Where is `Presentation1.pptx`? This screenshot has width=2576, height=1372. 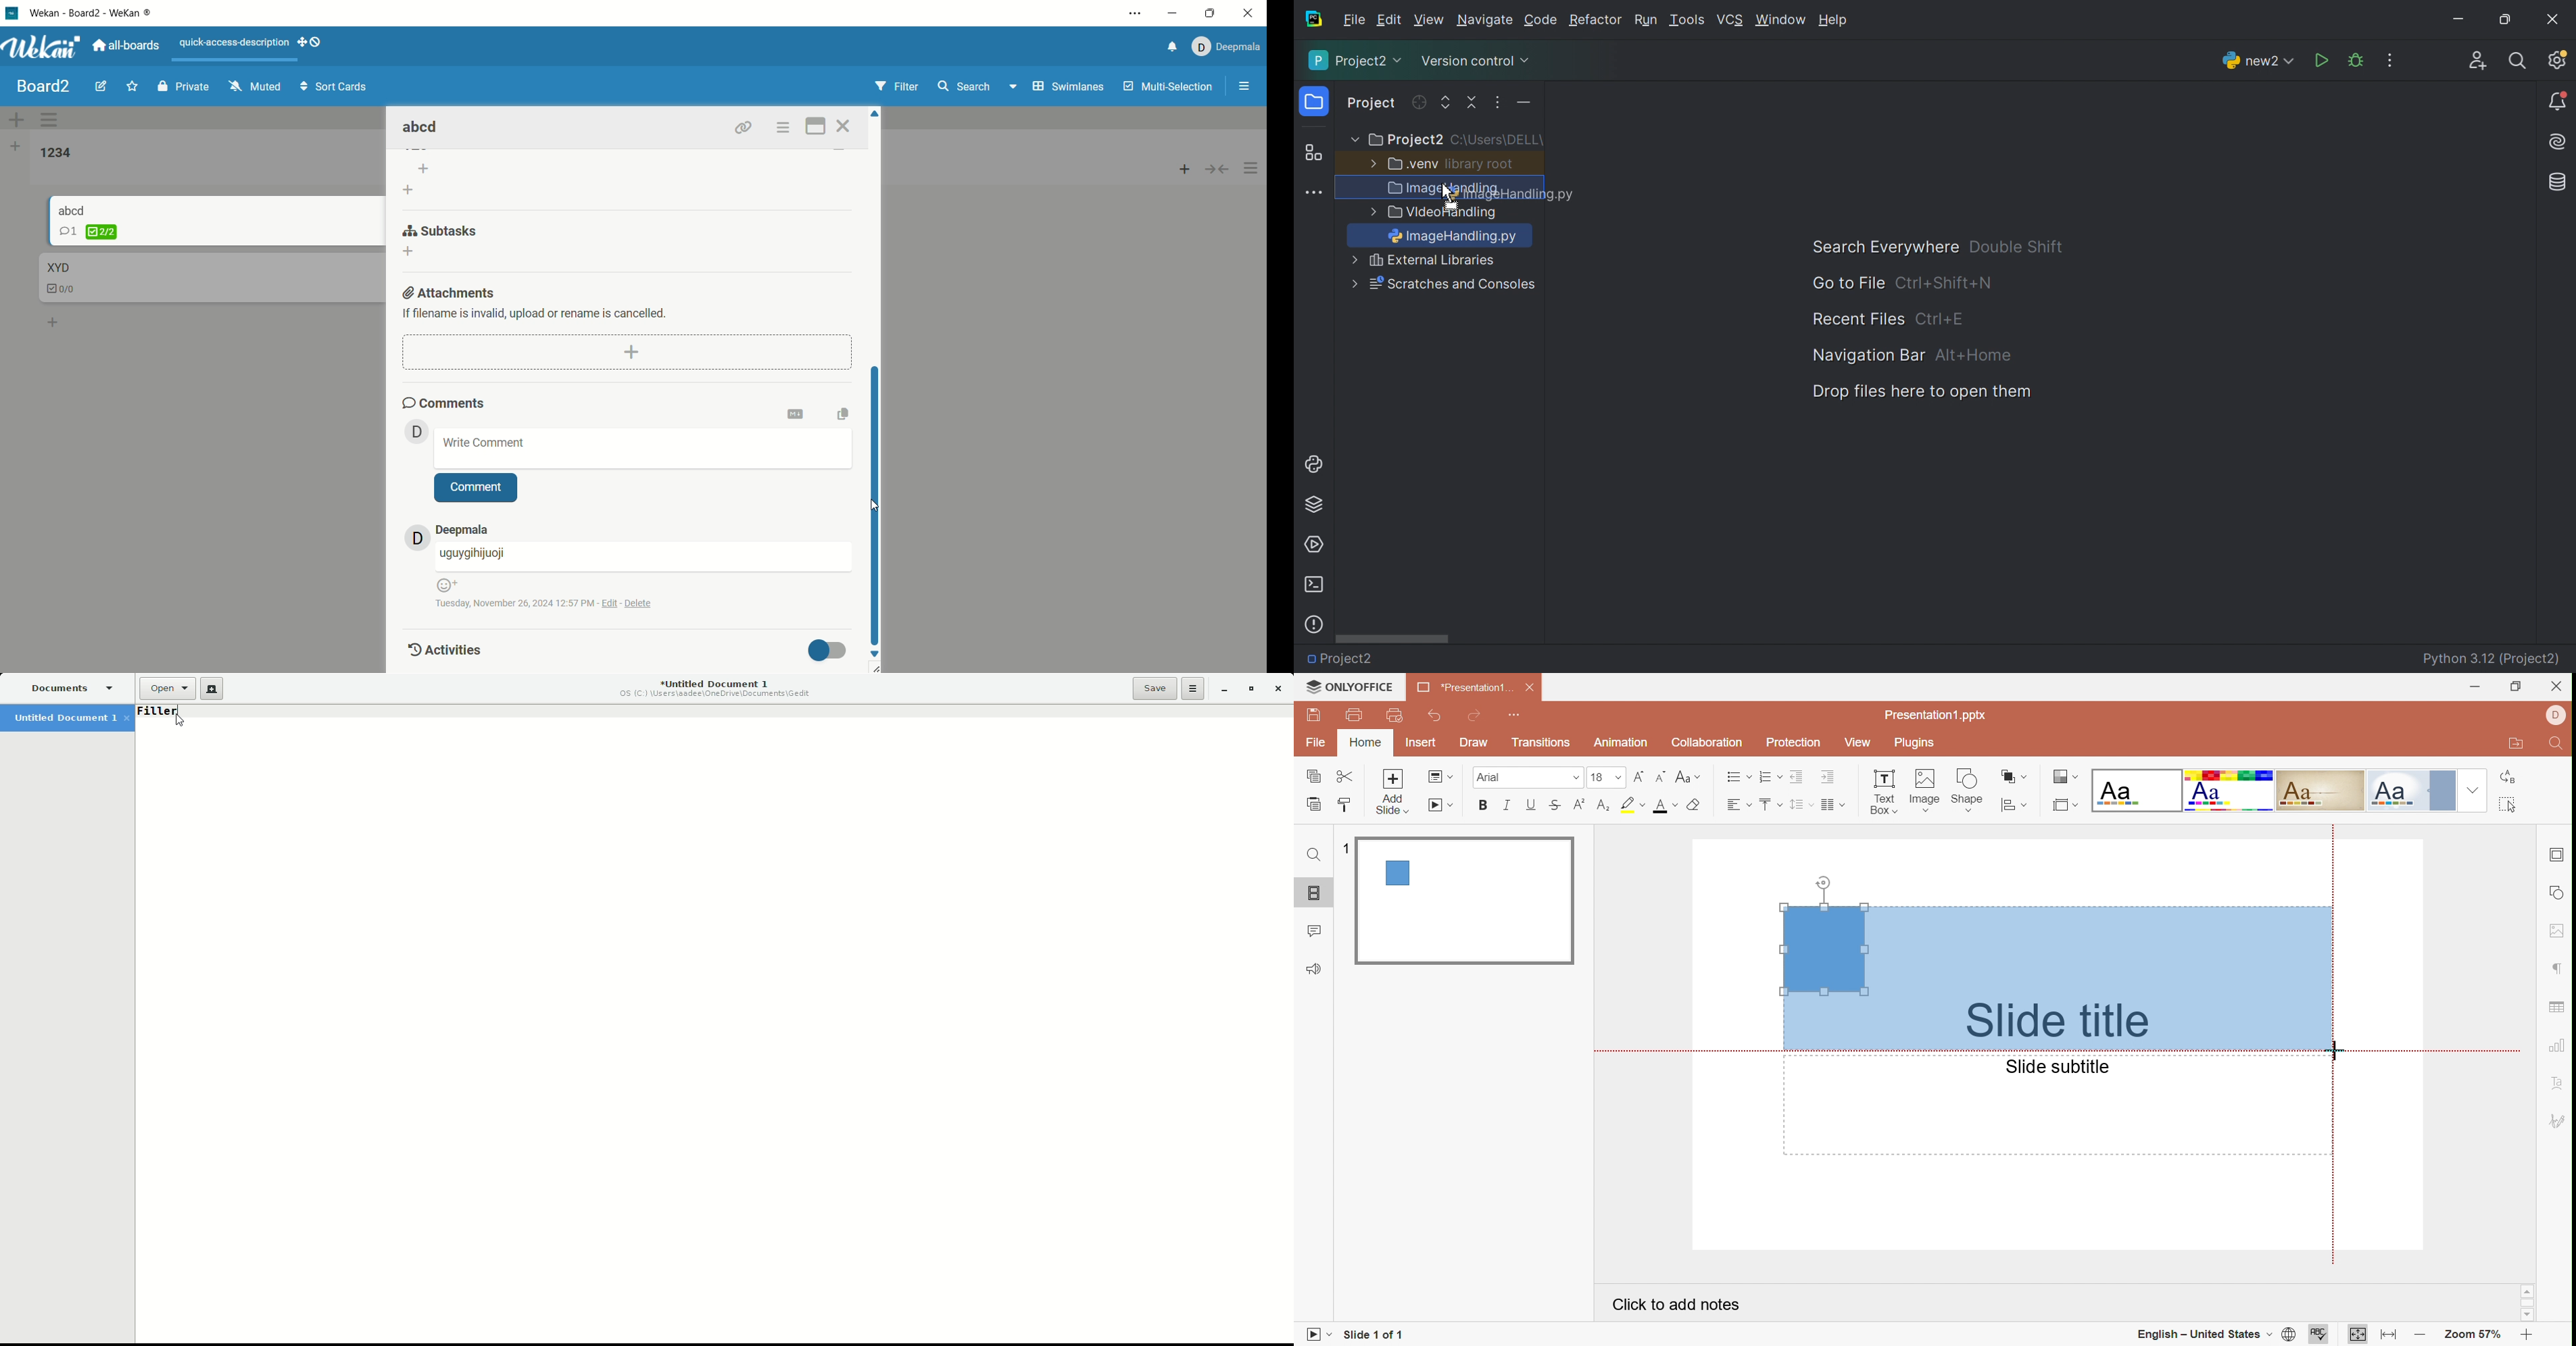 Presentation1.pptx is located at coordinates (1936, 715).